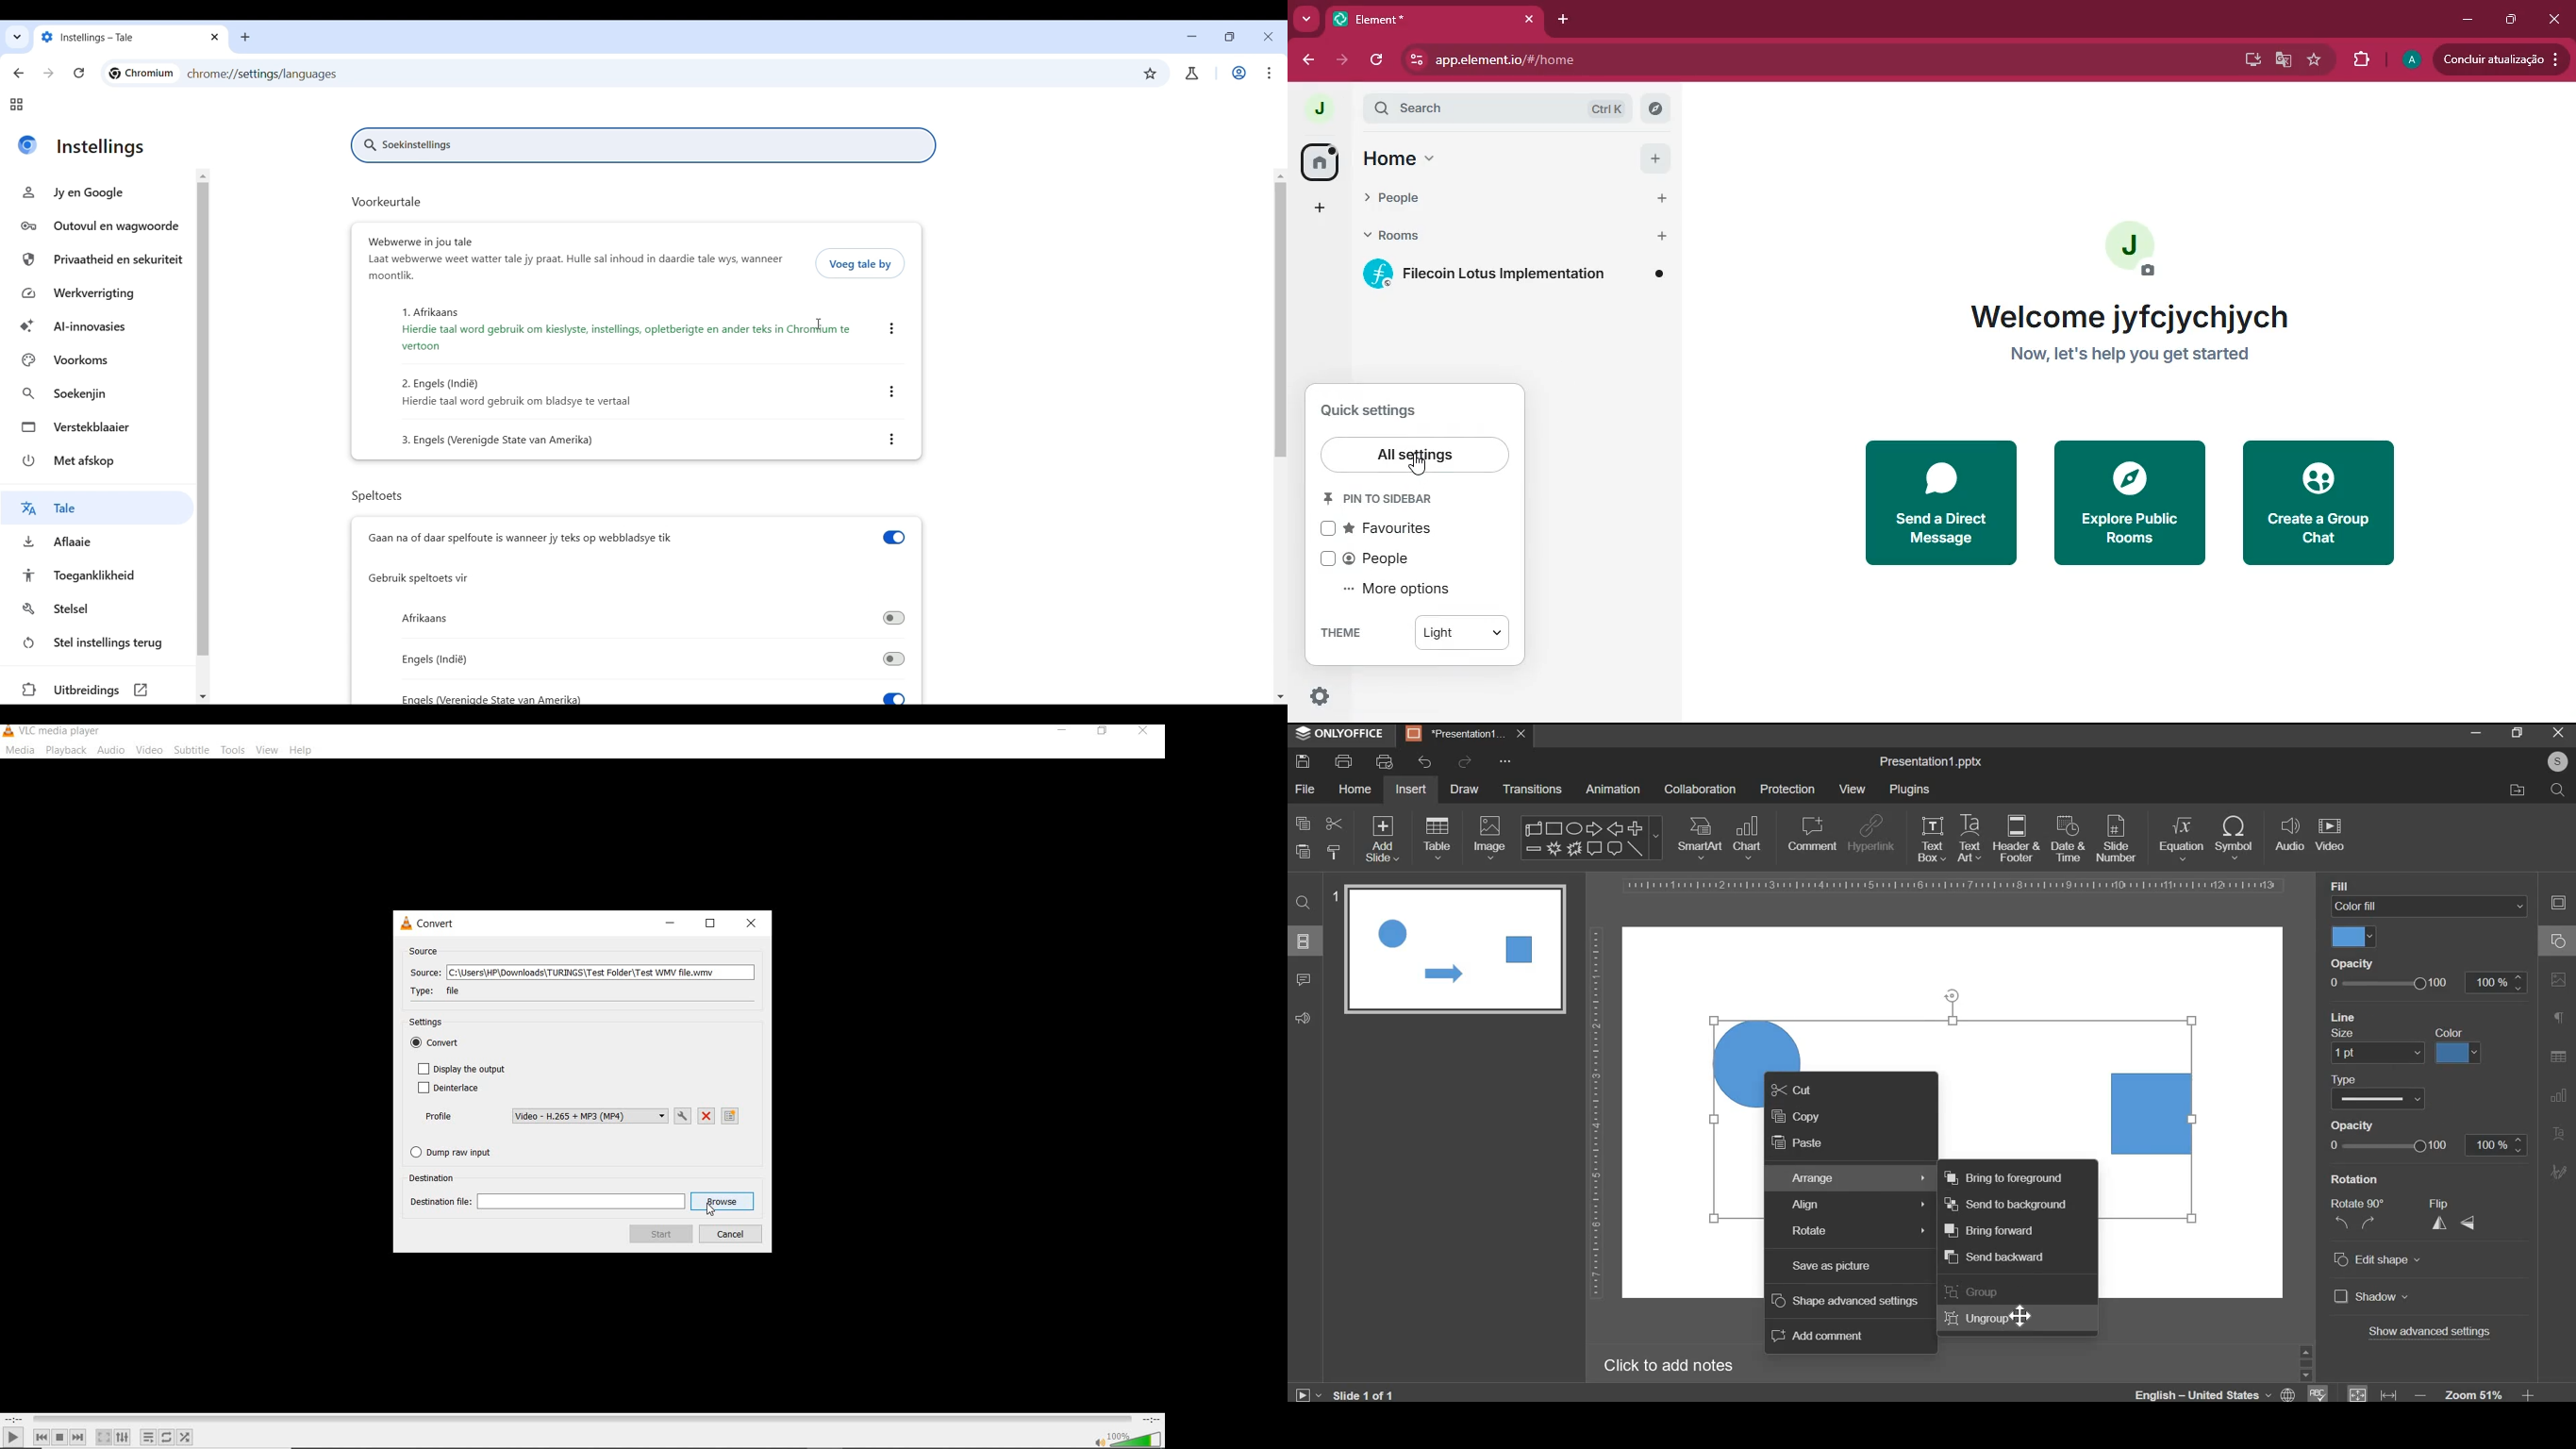  Describe the element at coordinates (103, 1437) in the screenshot. I see `toggle the video in fullscreen` at that location.